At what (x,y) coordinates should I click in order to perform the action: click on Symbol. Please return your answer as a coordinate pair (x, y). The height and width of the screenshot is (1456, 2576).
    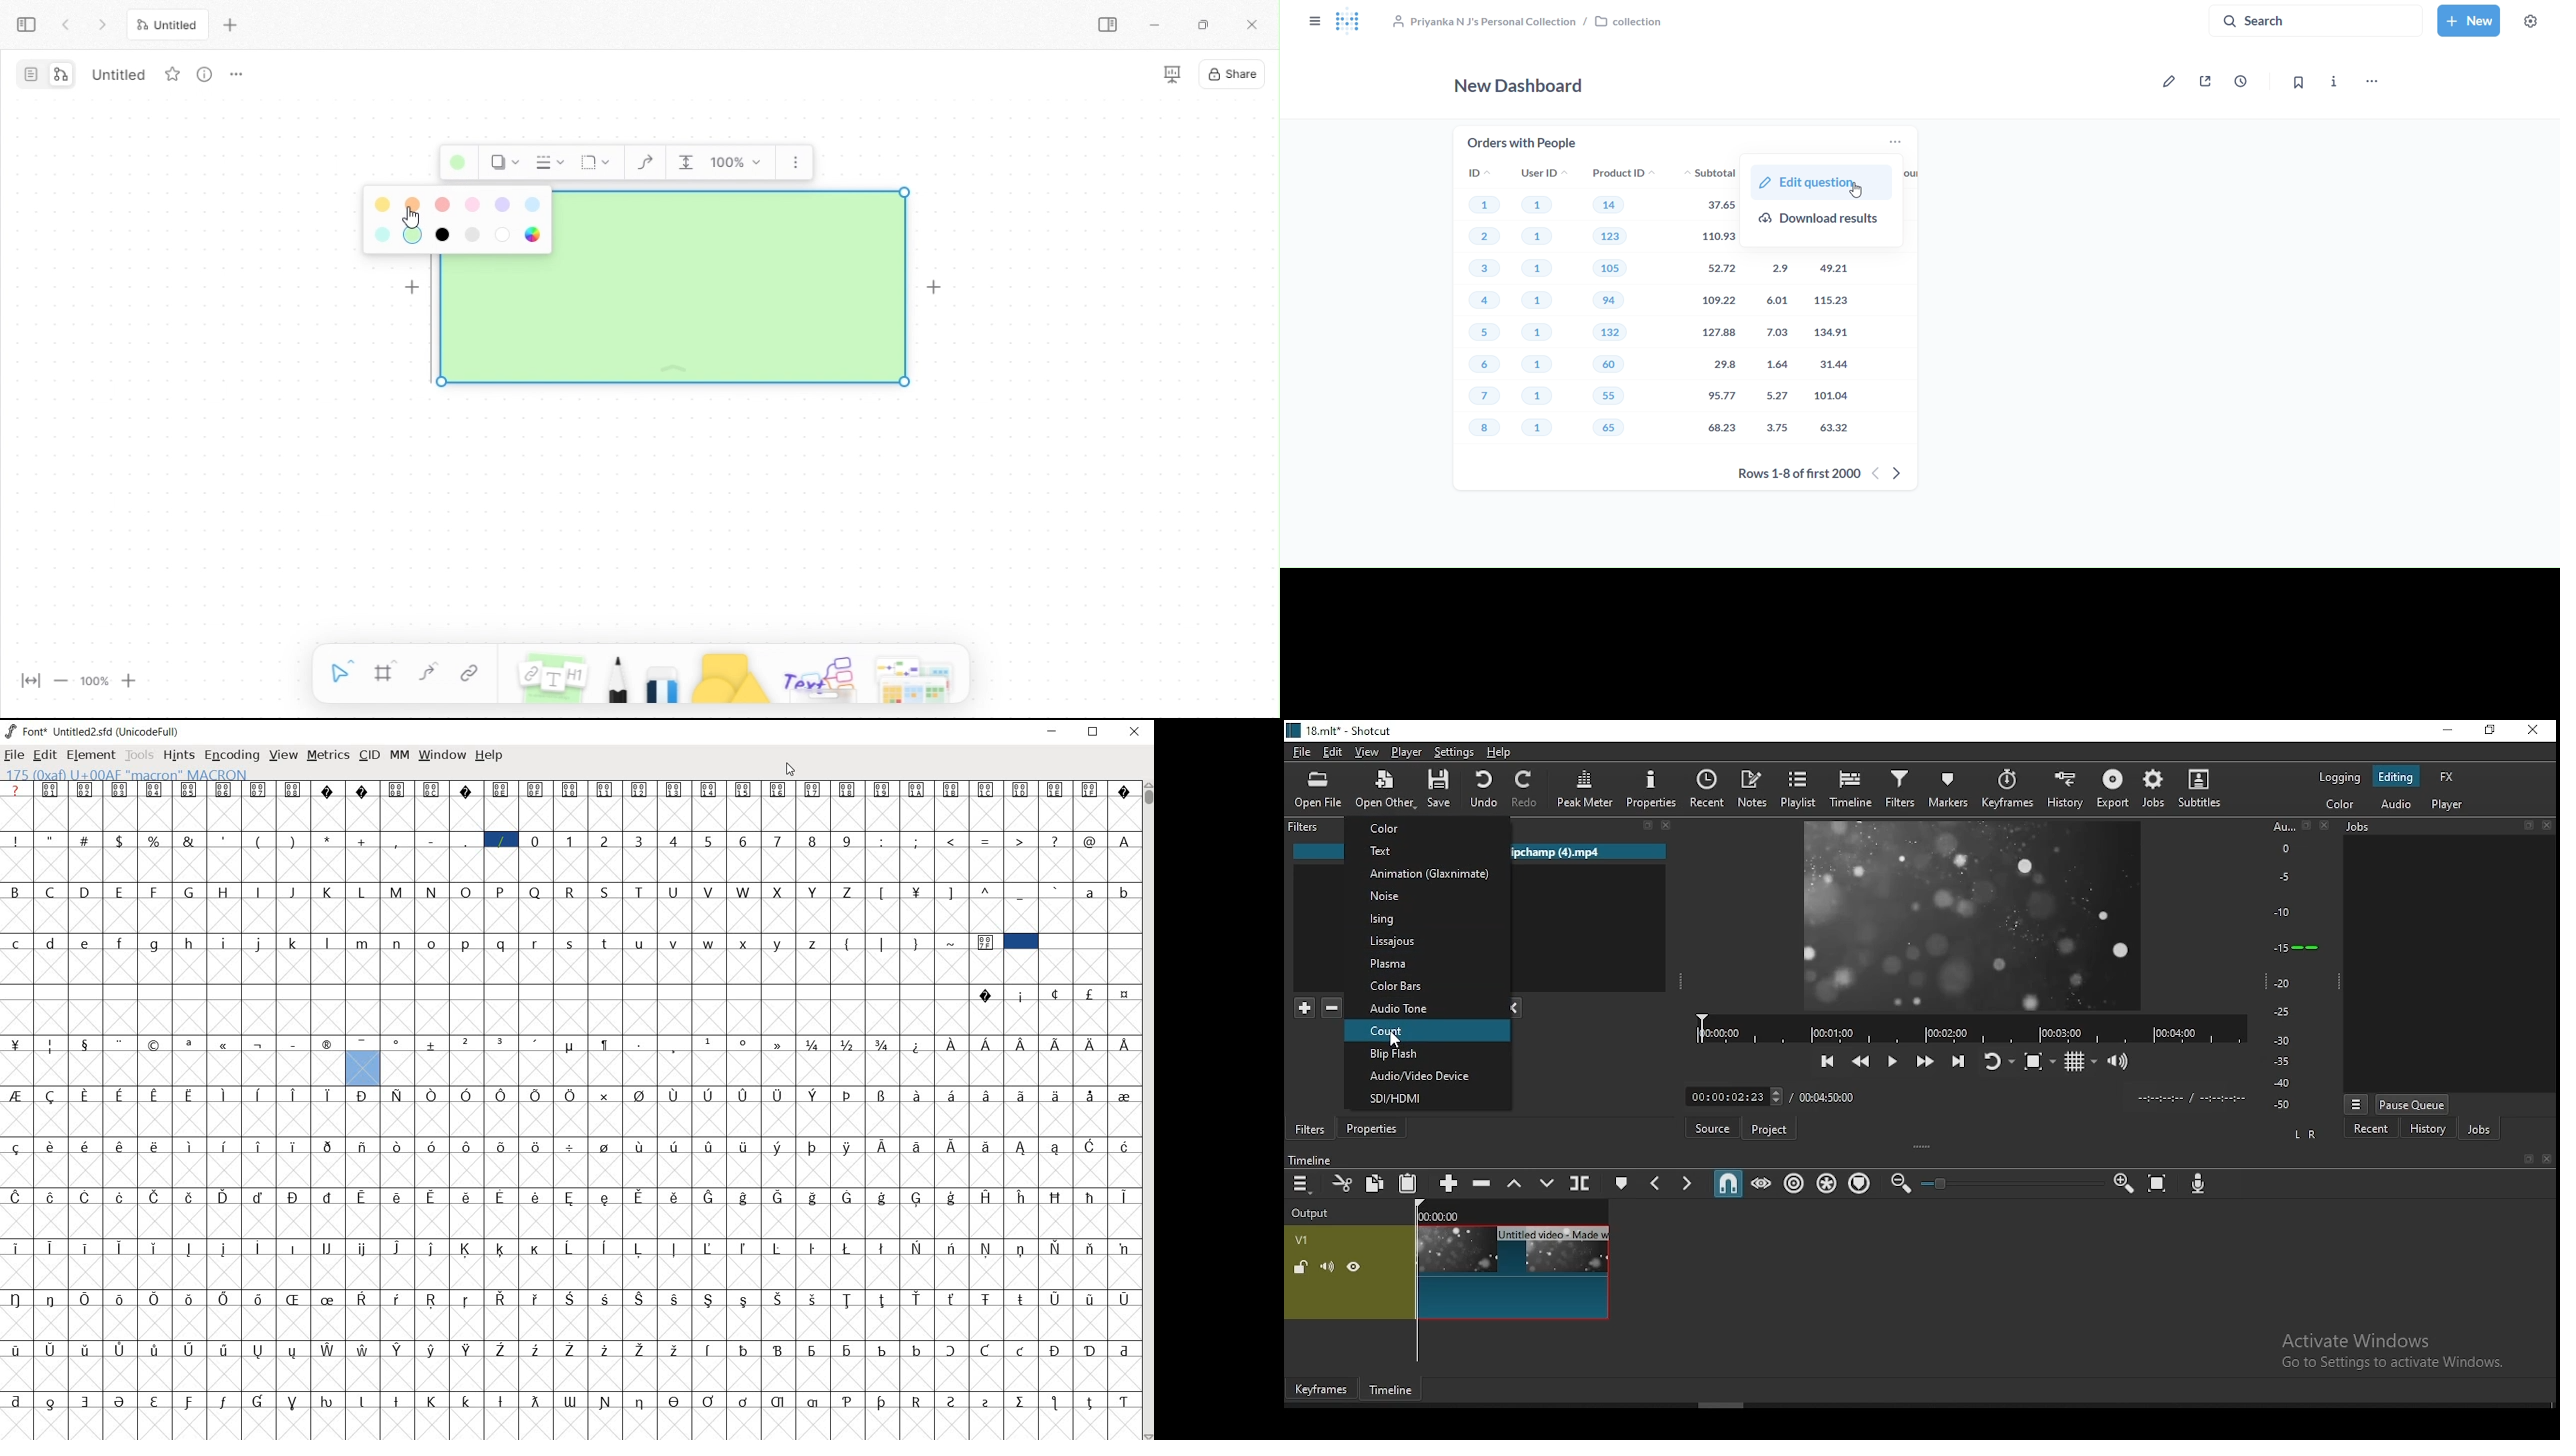
    Looking at the image, I should click on (465, 789).